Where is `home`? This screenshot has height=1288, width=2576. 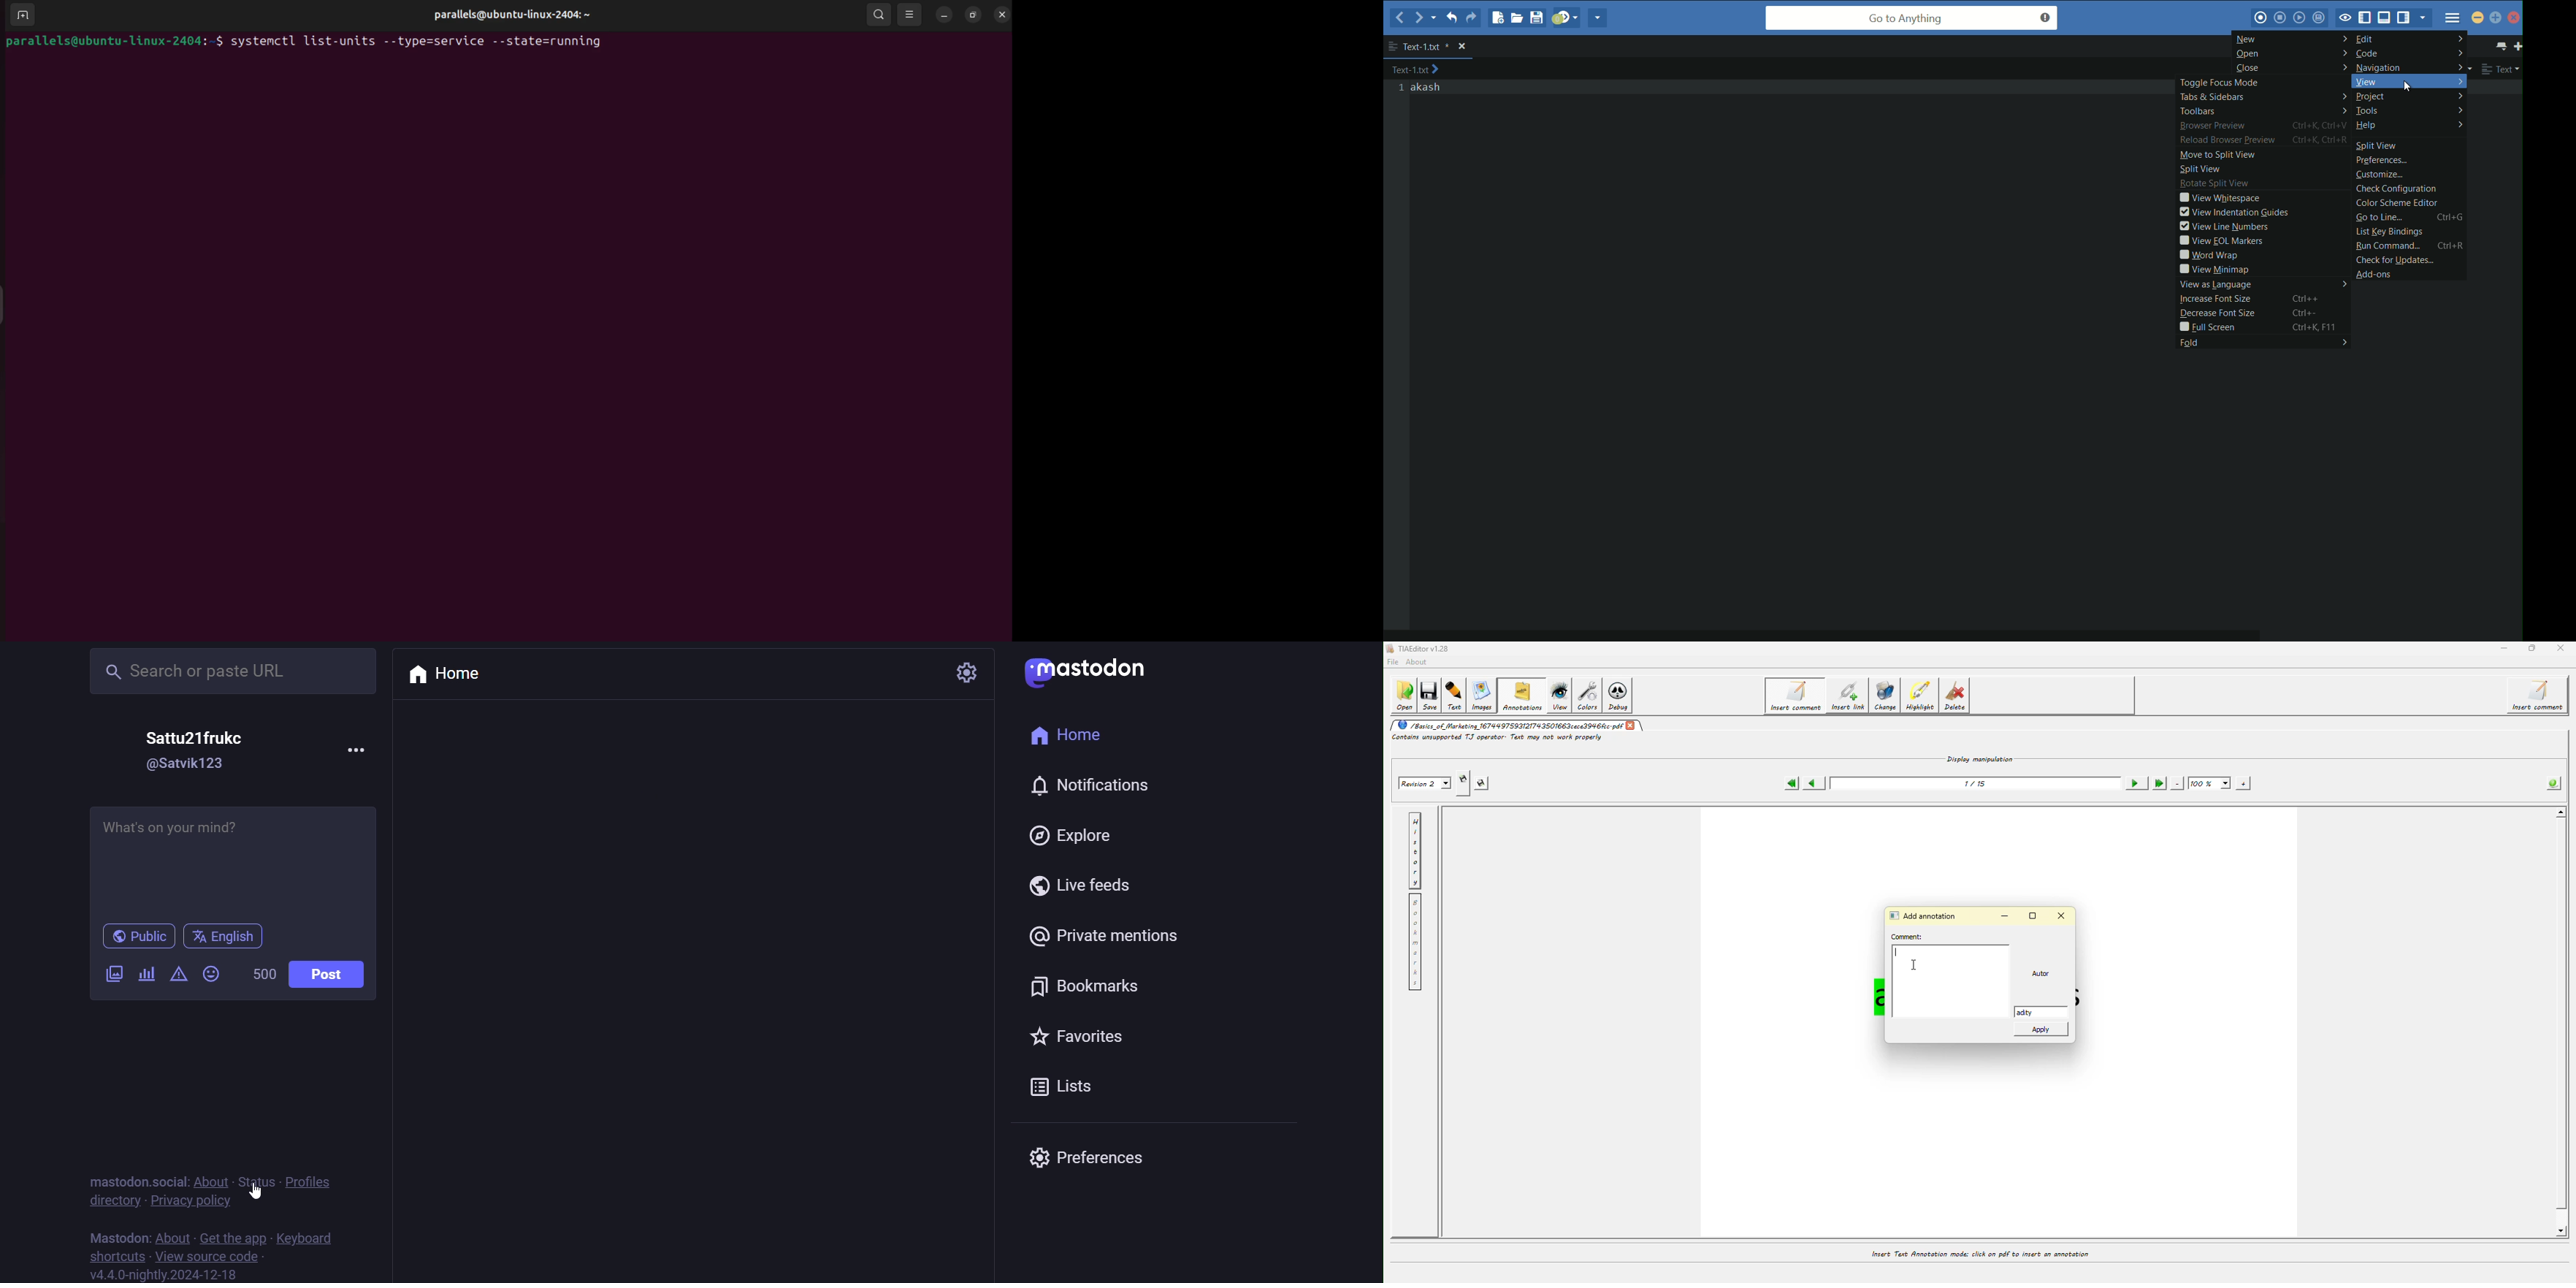
home is located at coordinates (1077, 732).